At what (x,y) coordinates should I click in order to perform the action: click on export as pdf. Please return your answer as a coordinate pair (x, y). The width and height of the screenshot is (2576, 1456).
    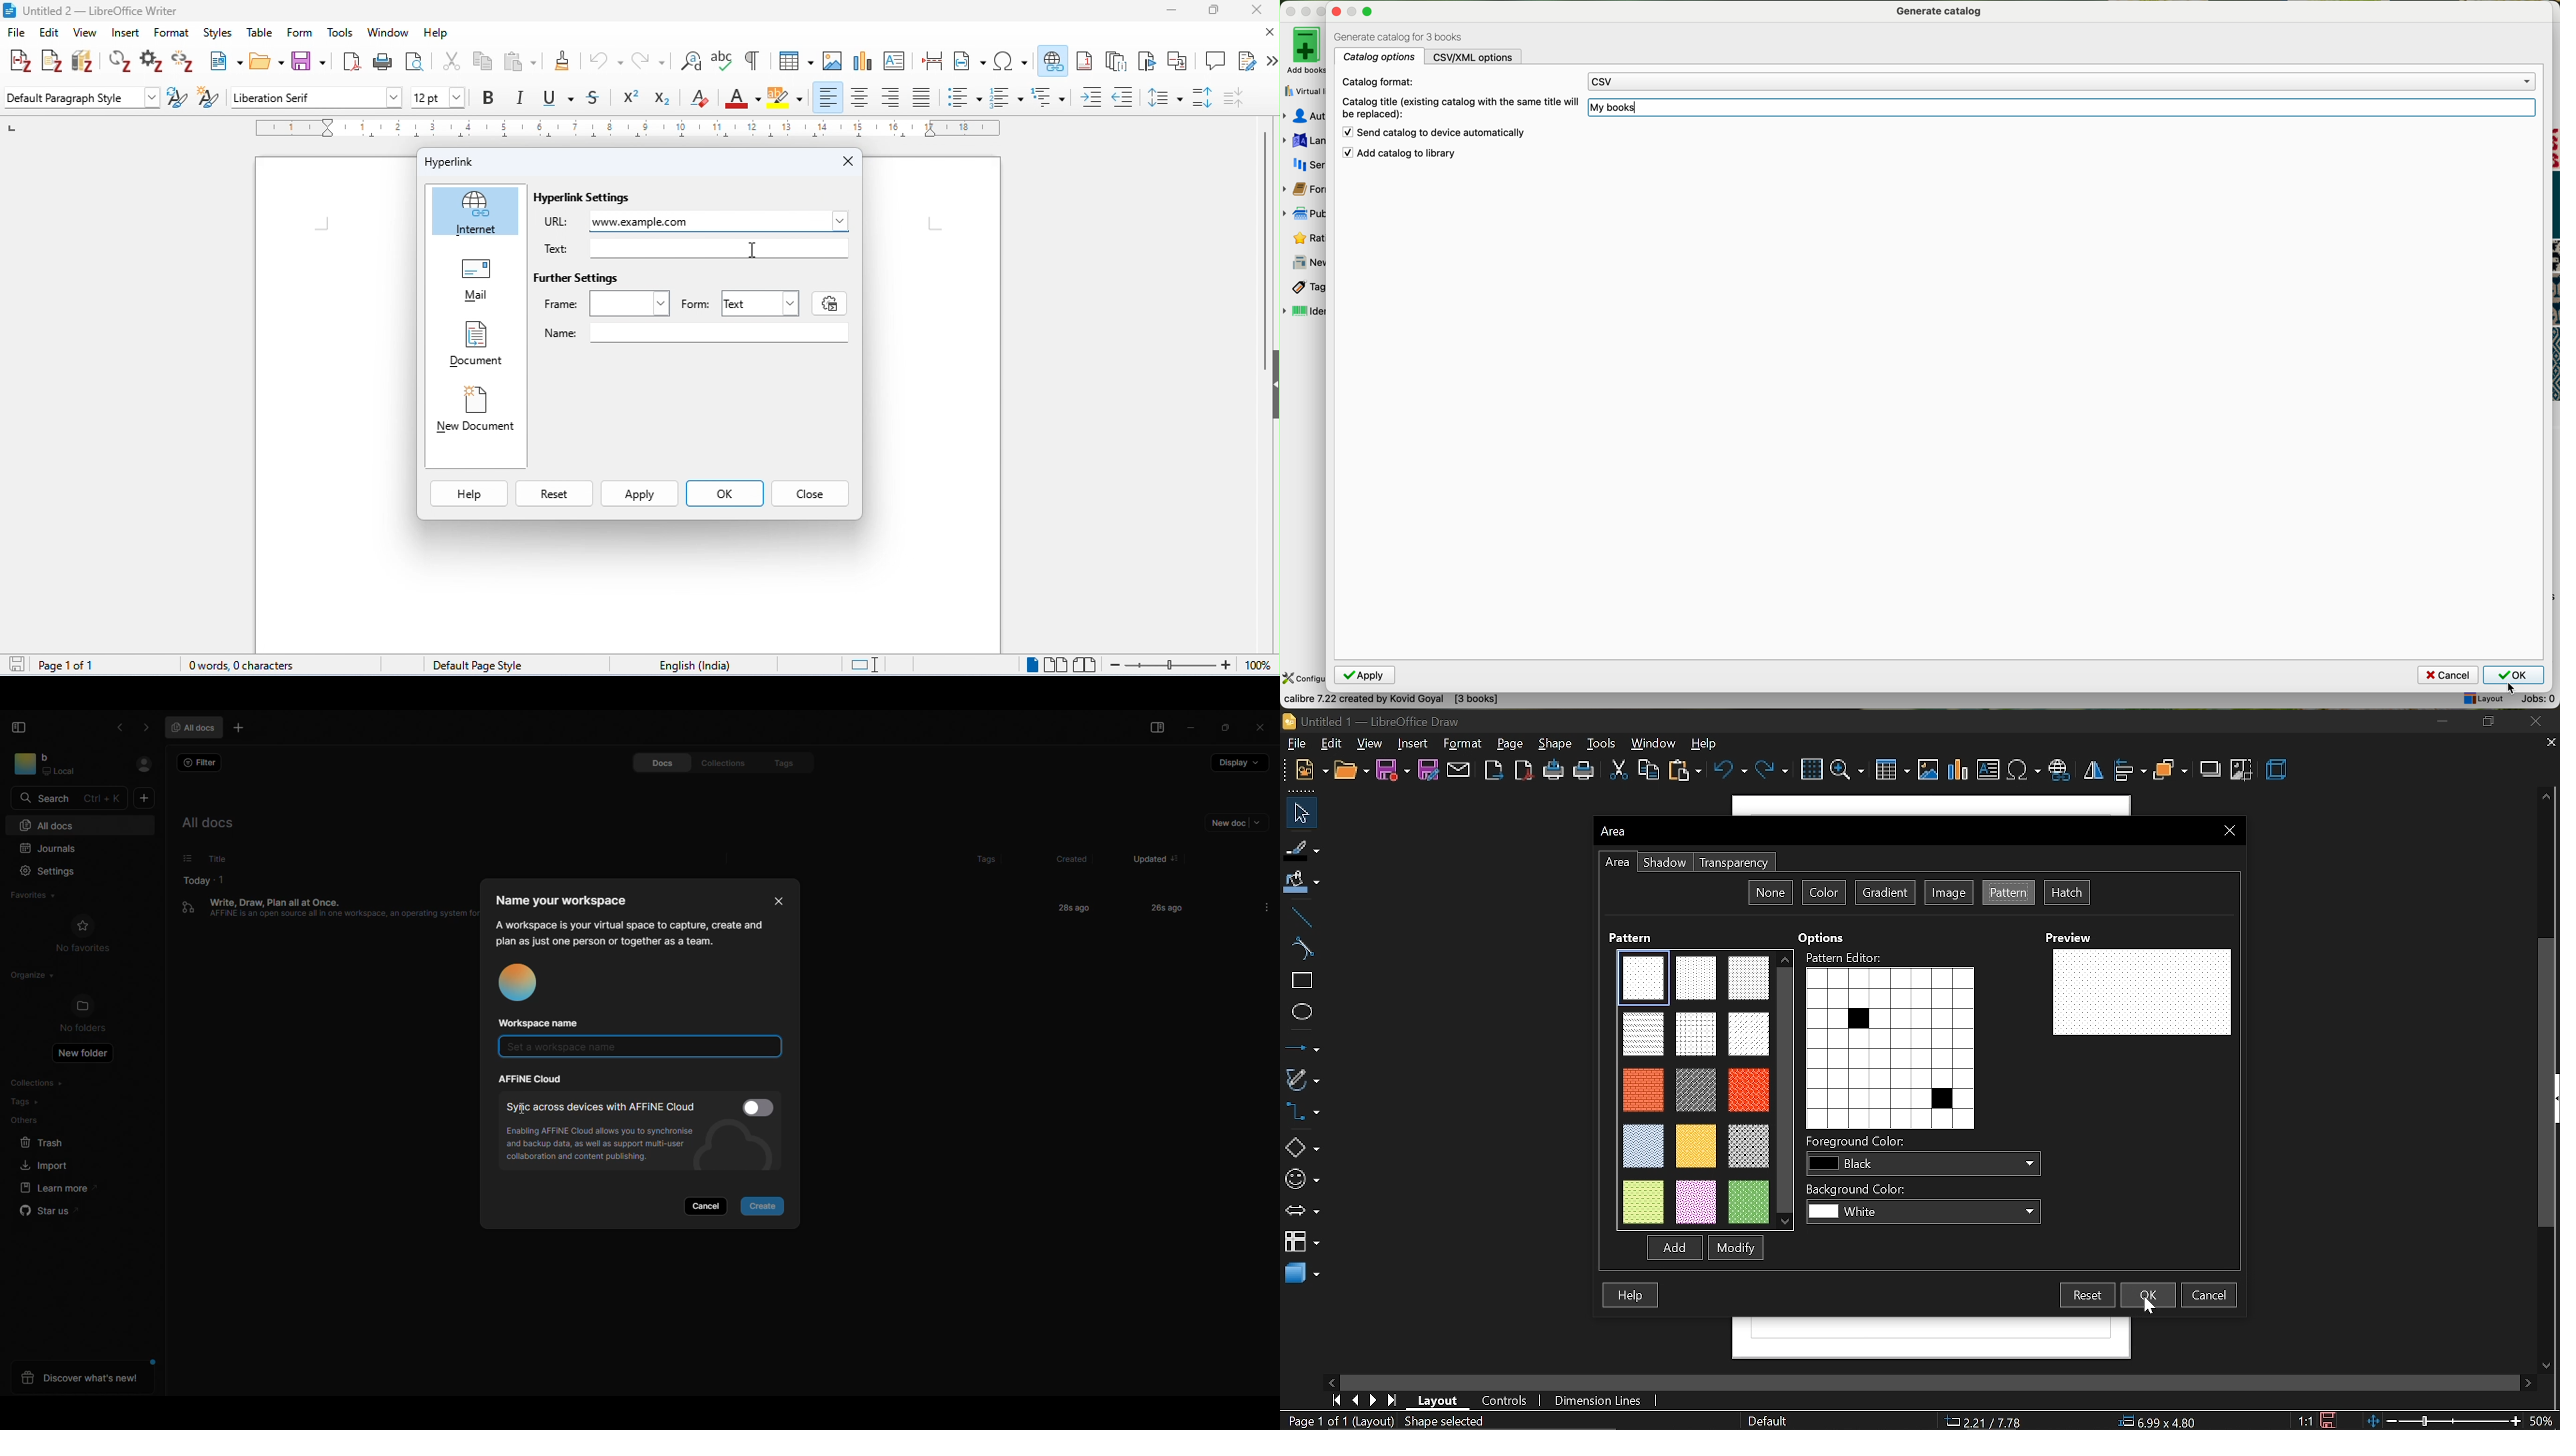
    Looking at the image, I should click on (350, 62).